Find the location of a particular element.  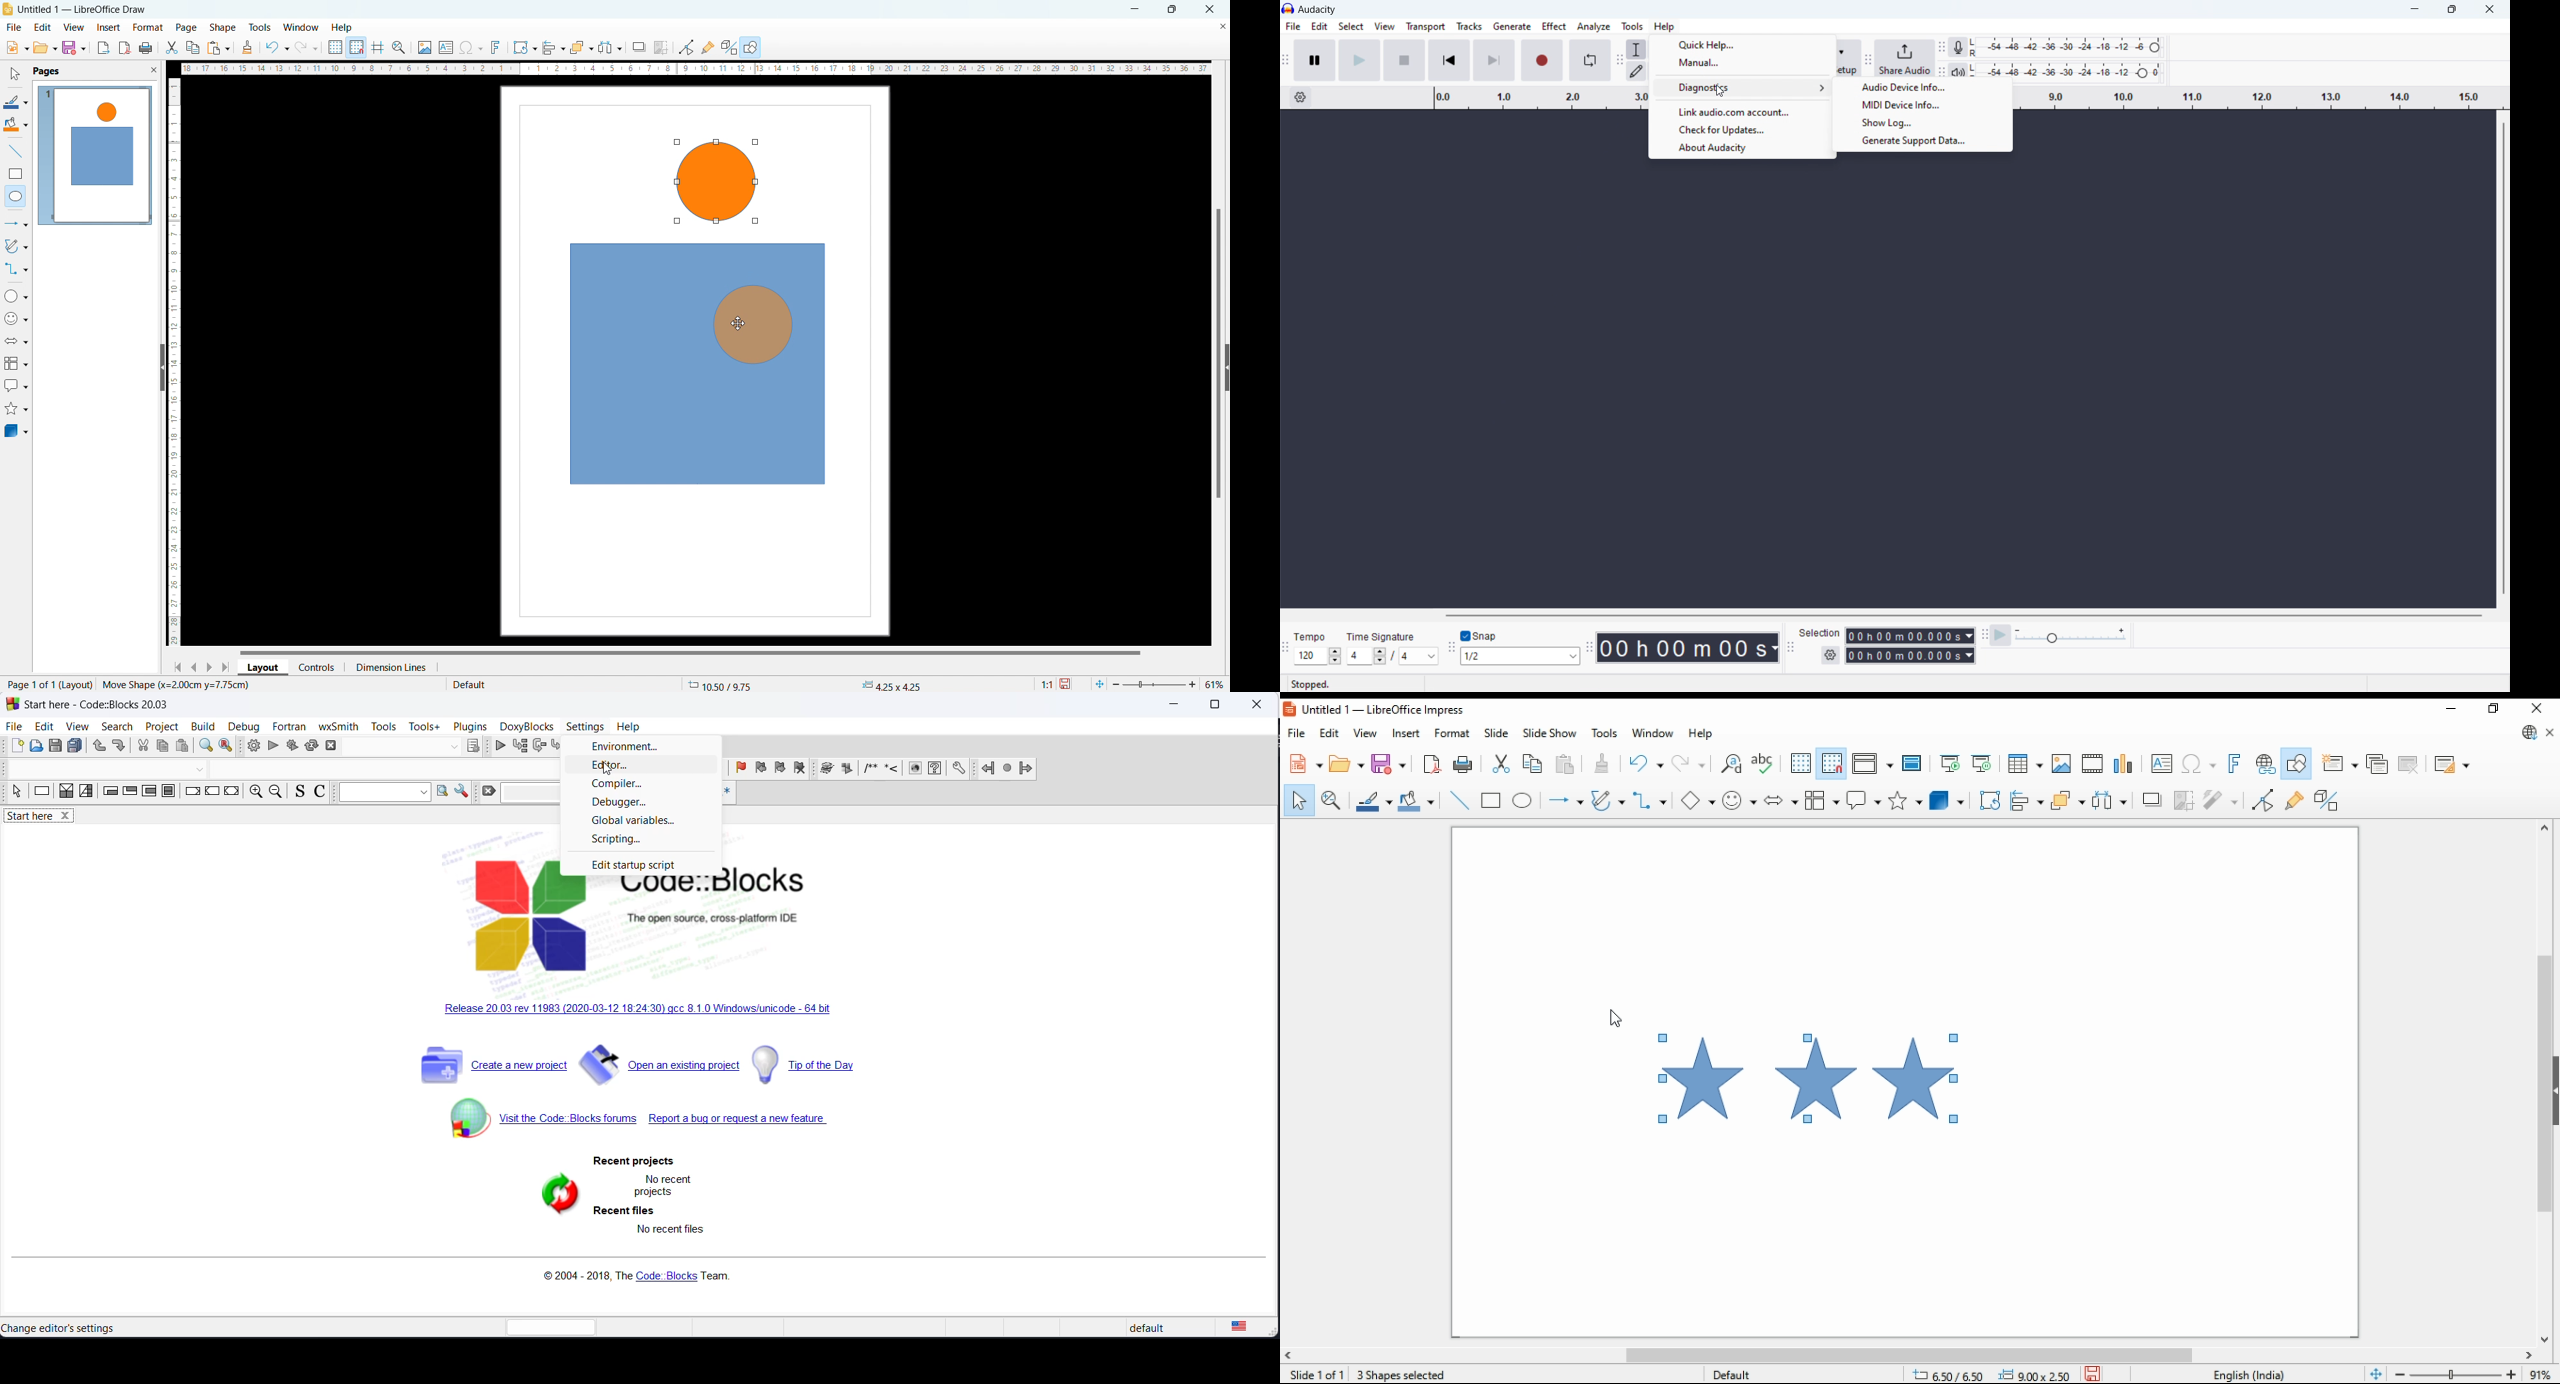

play at speed toolbar is located at coordinates (1982, 634).